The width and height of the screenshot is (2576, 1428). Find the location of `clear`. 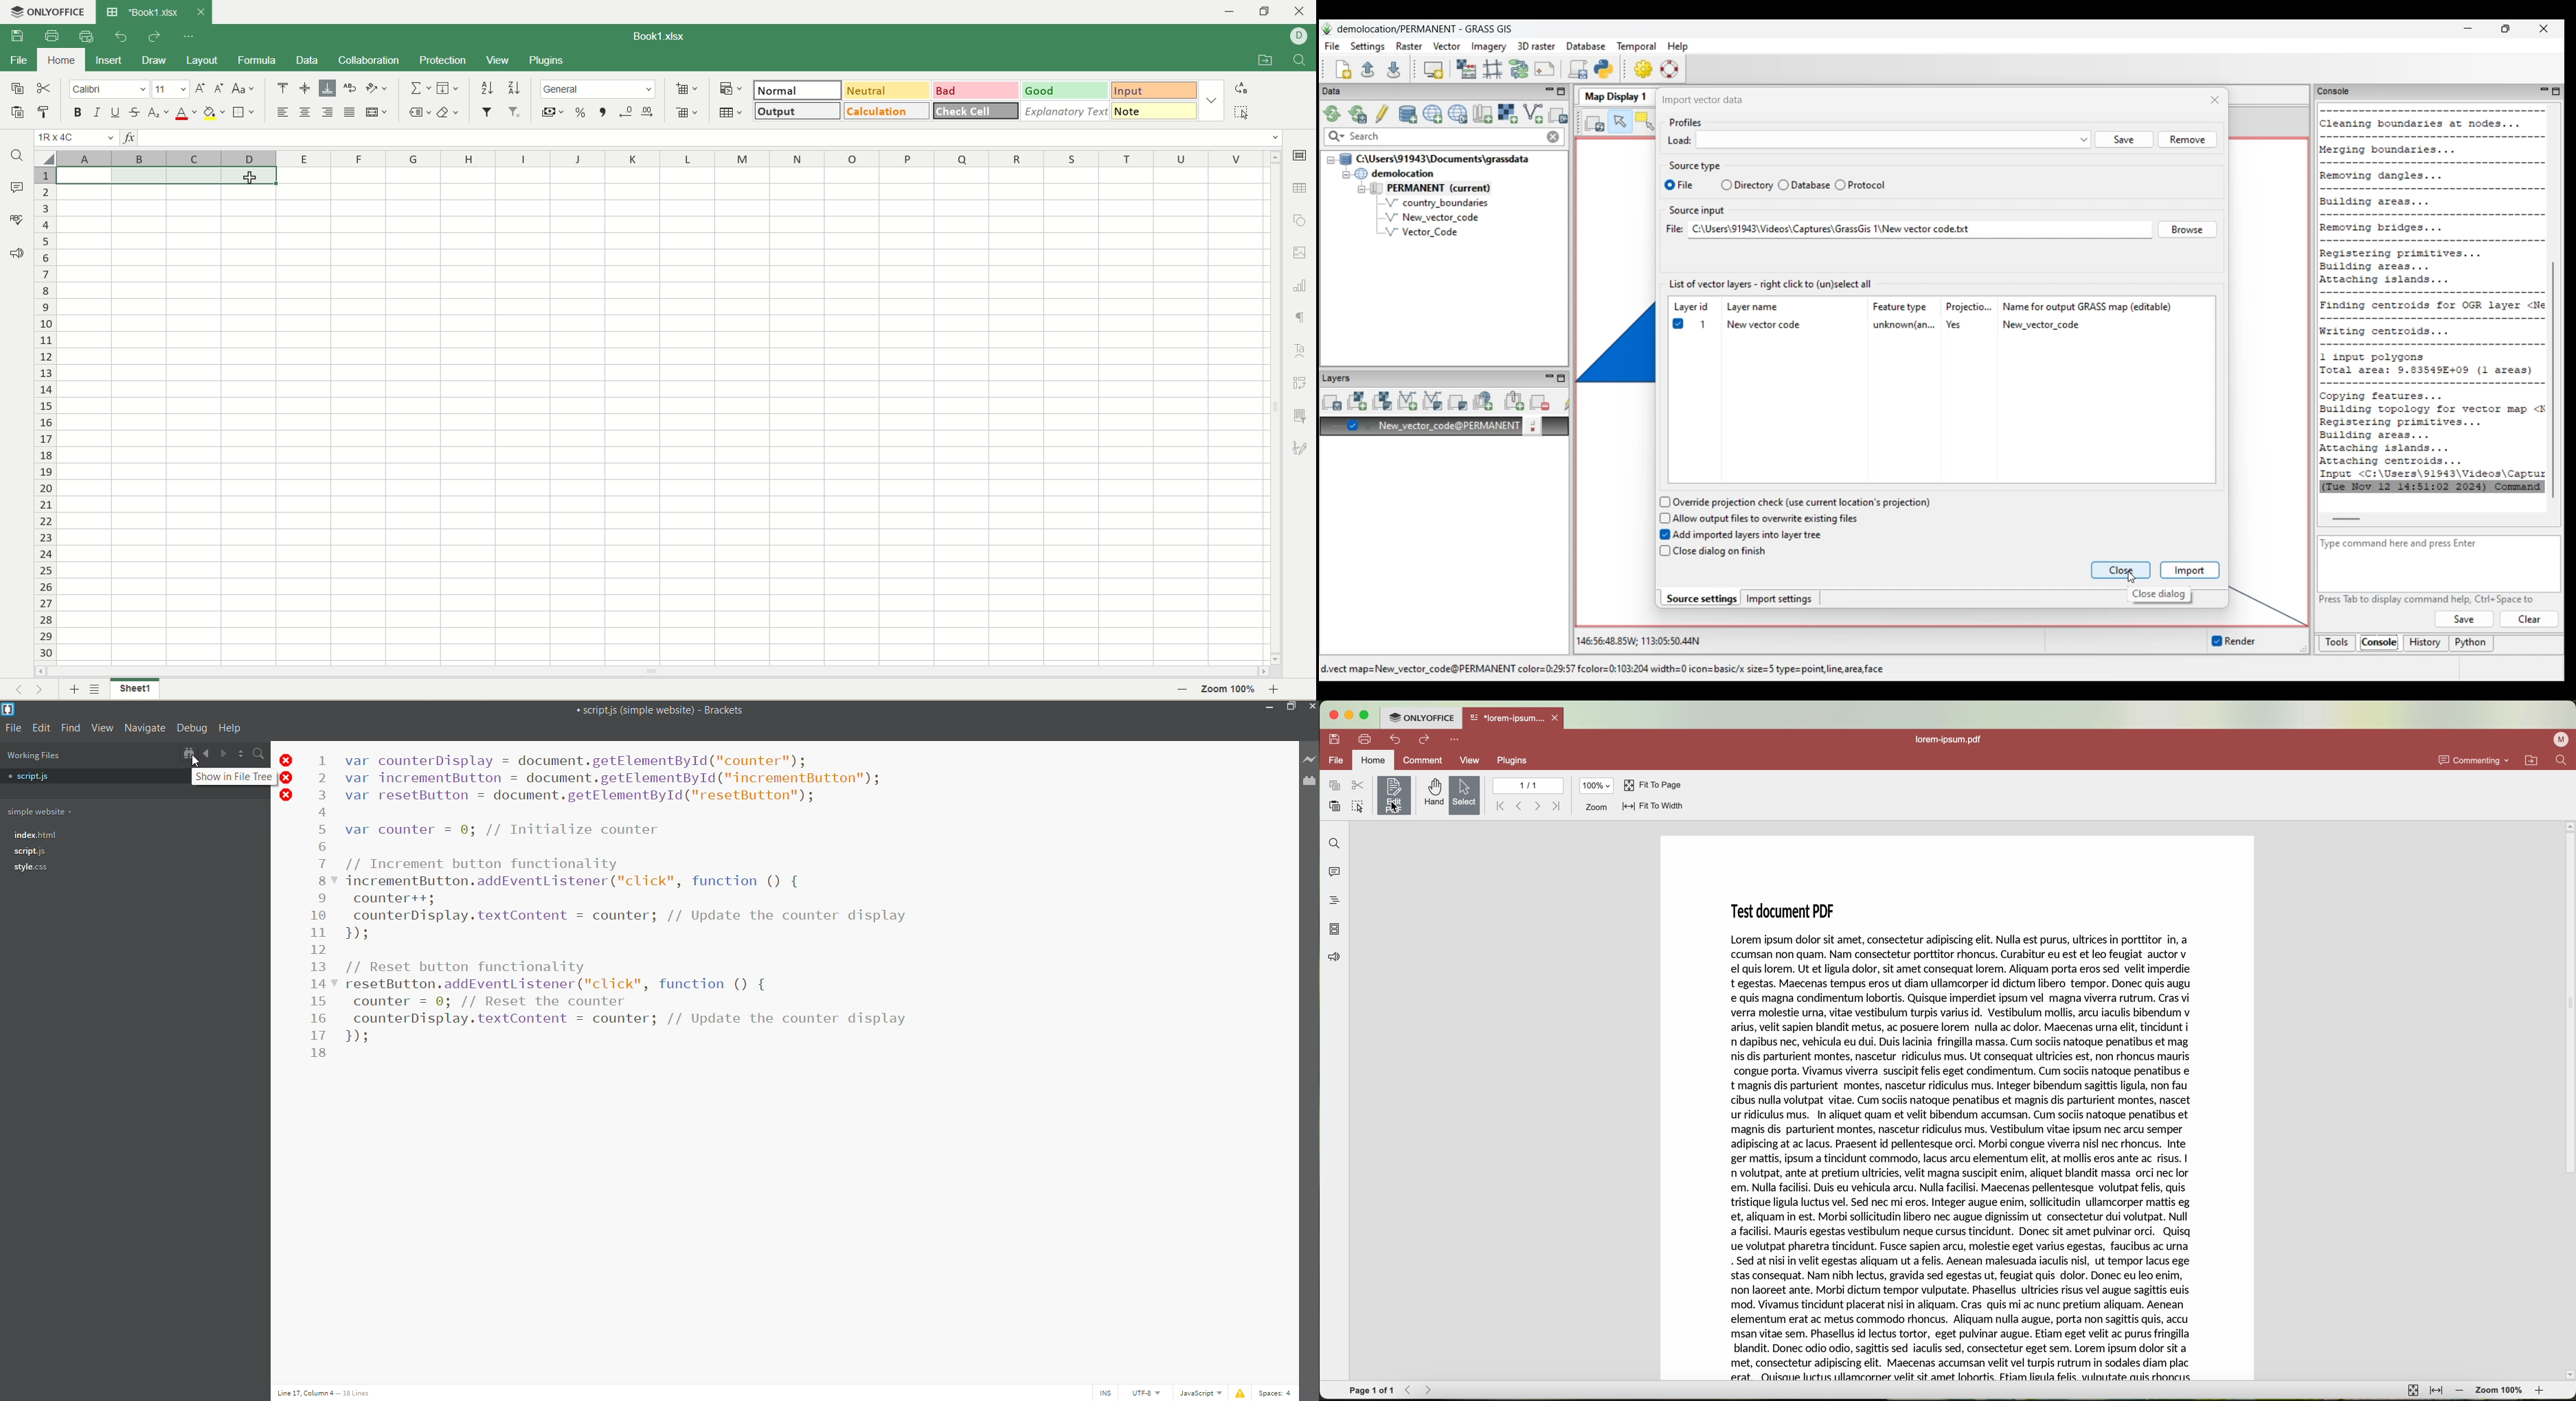

clear is located at coordinates (448, 112).